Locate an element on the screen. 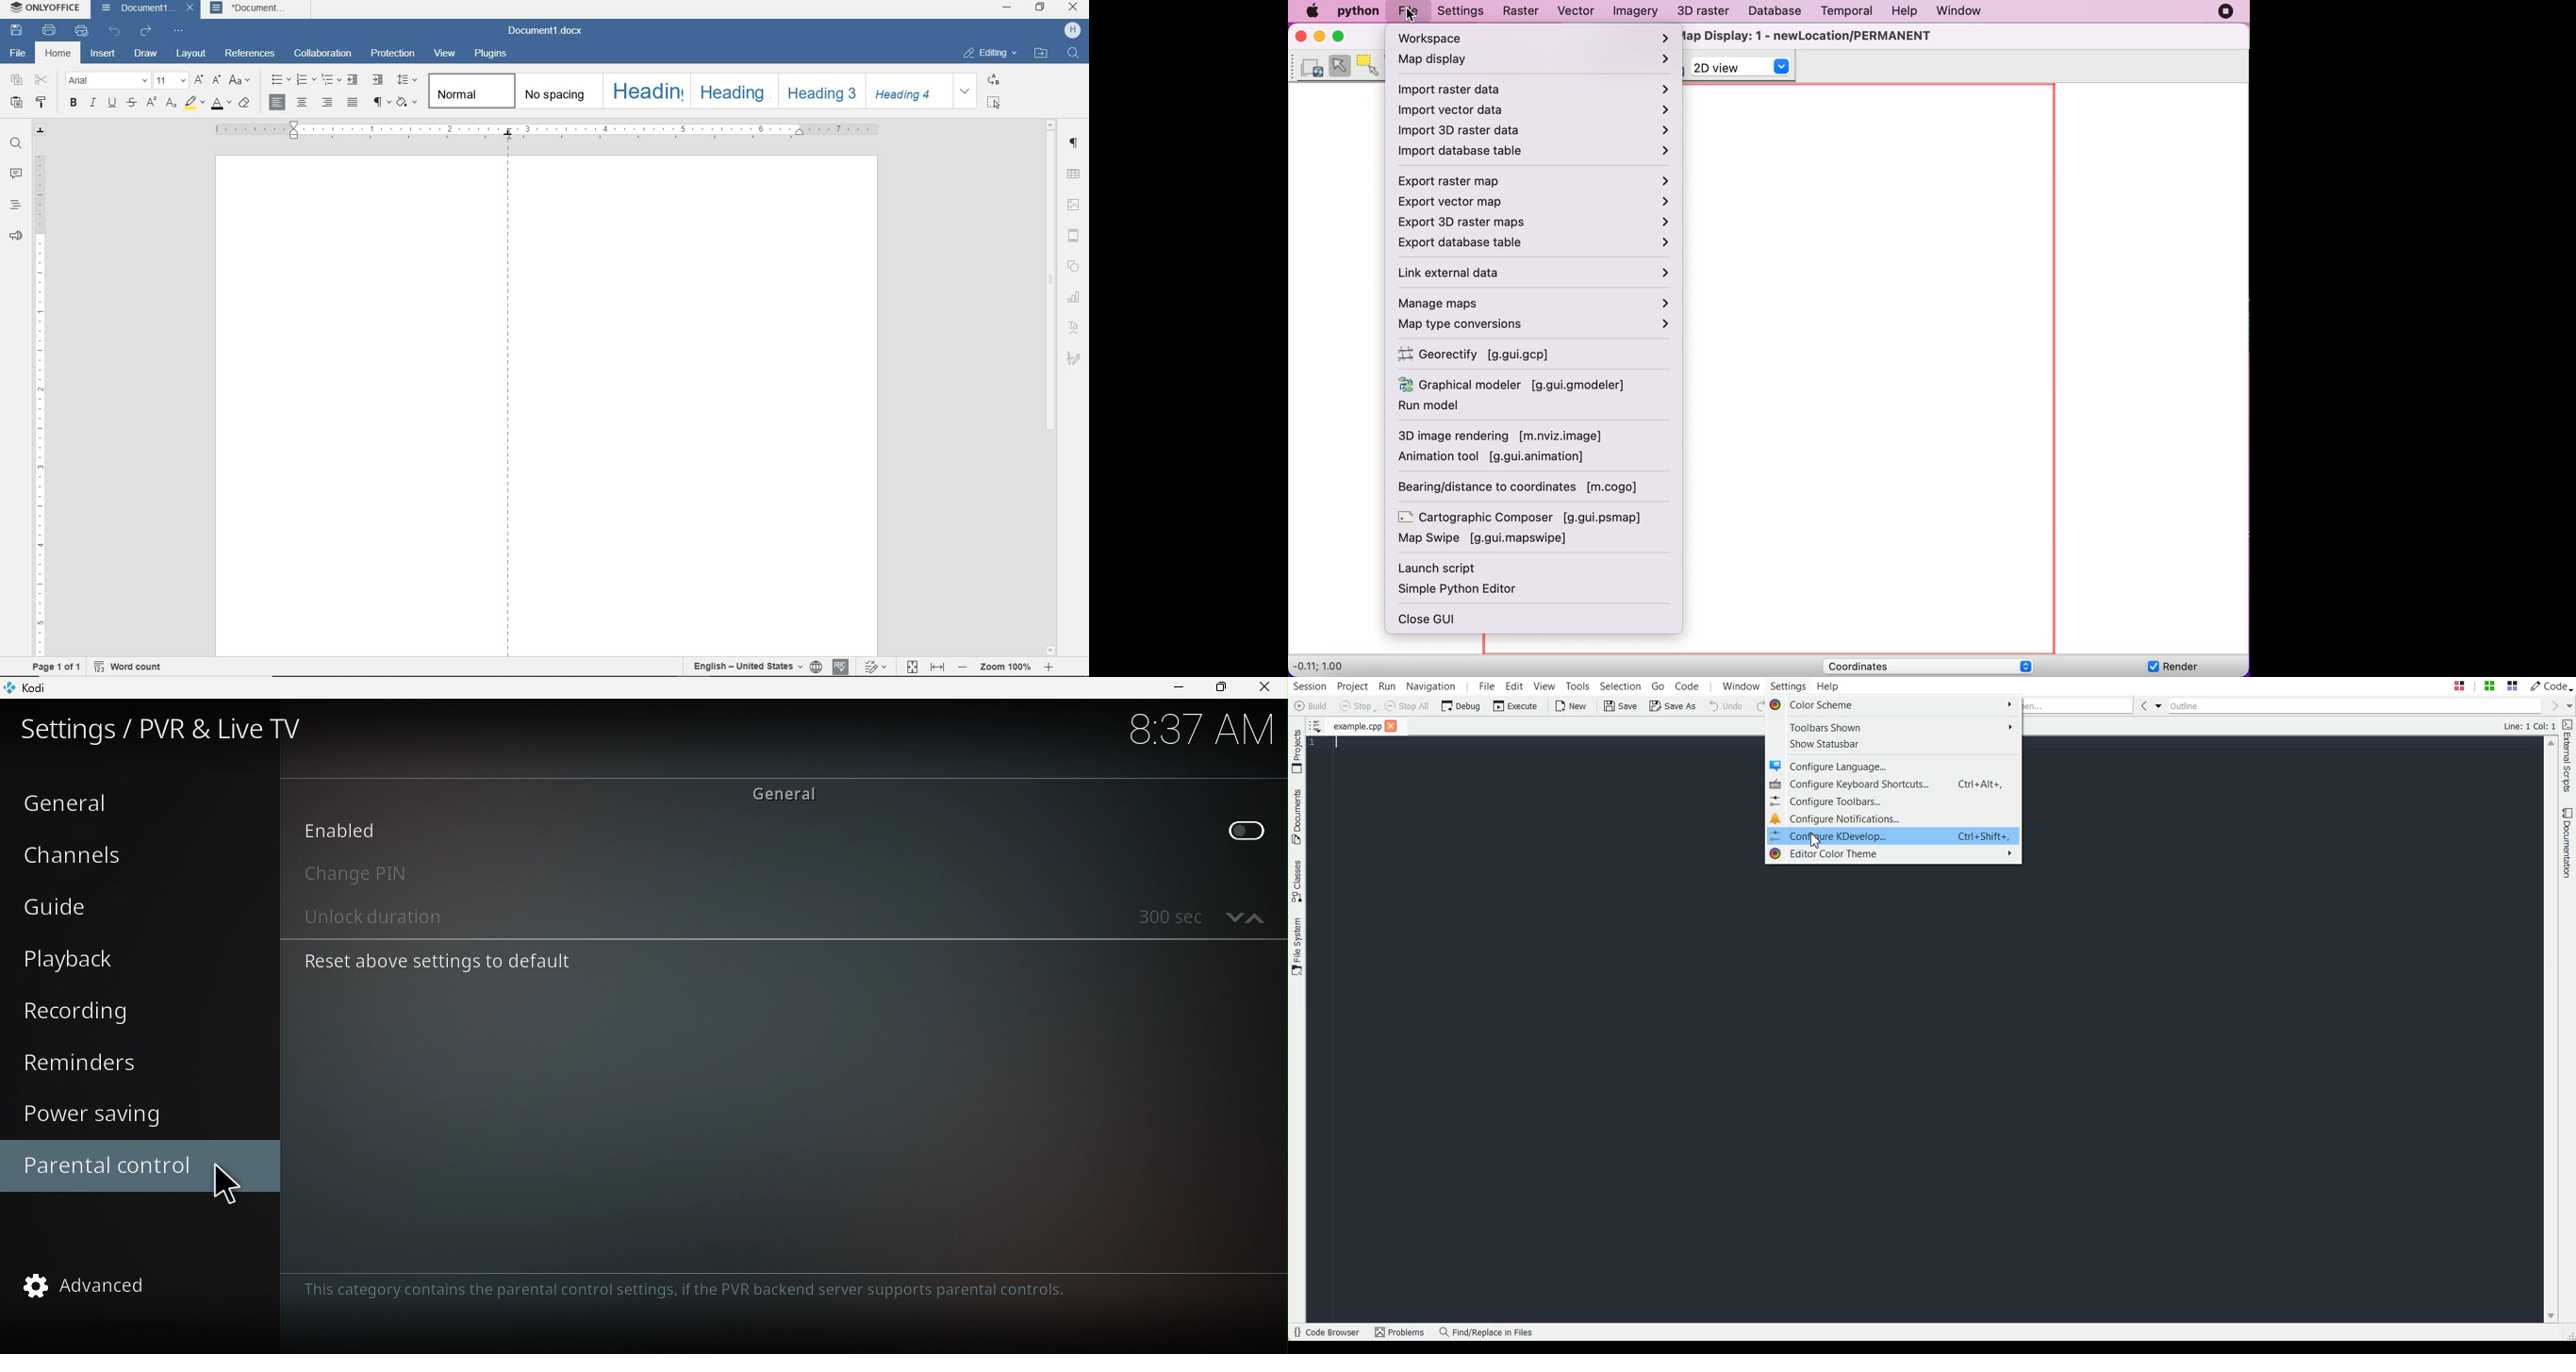  Advanced is located at coordinates (116, 1290).